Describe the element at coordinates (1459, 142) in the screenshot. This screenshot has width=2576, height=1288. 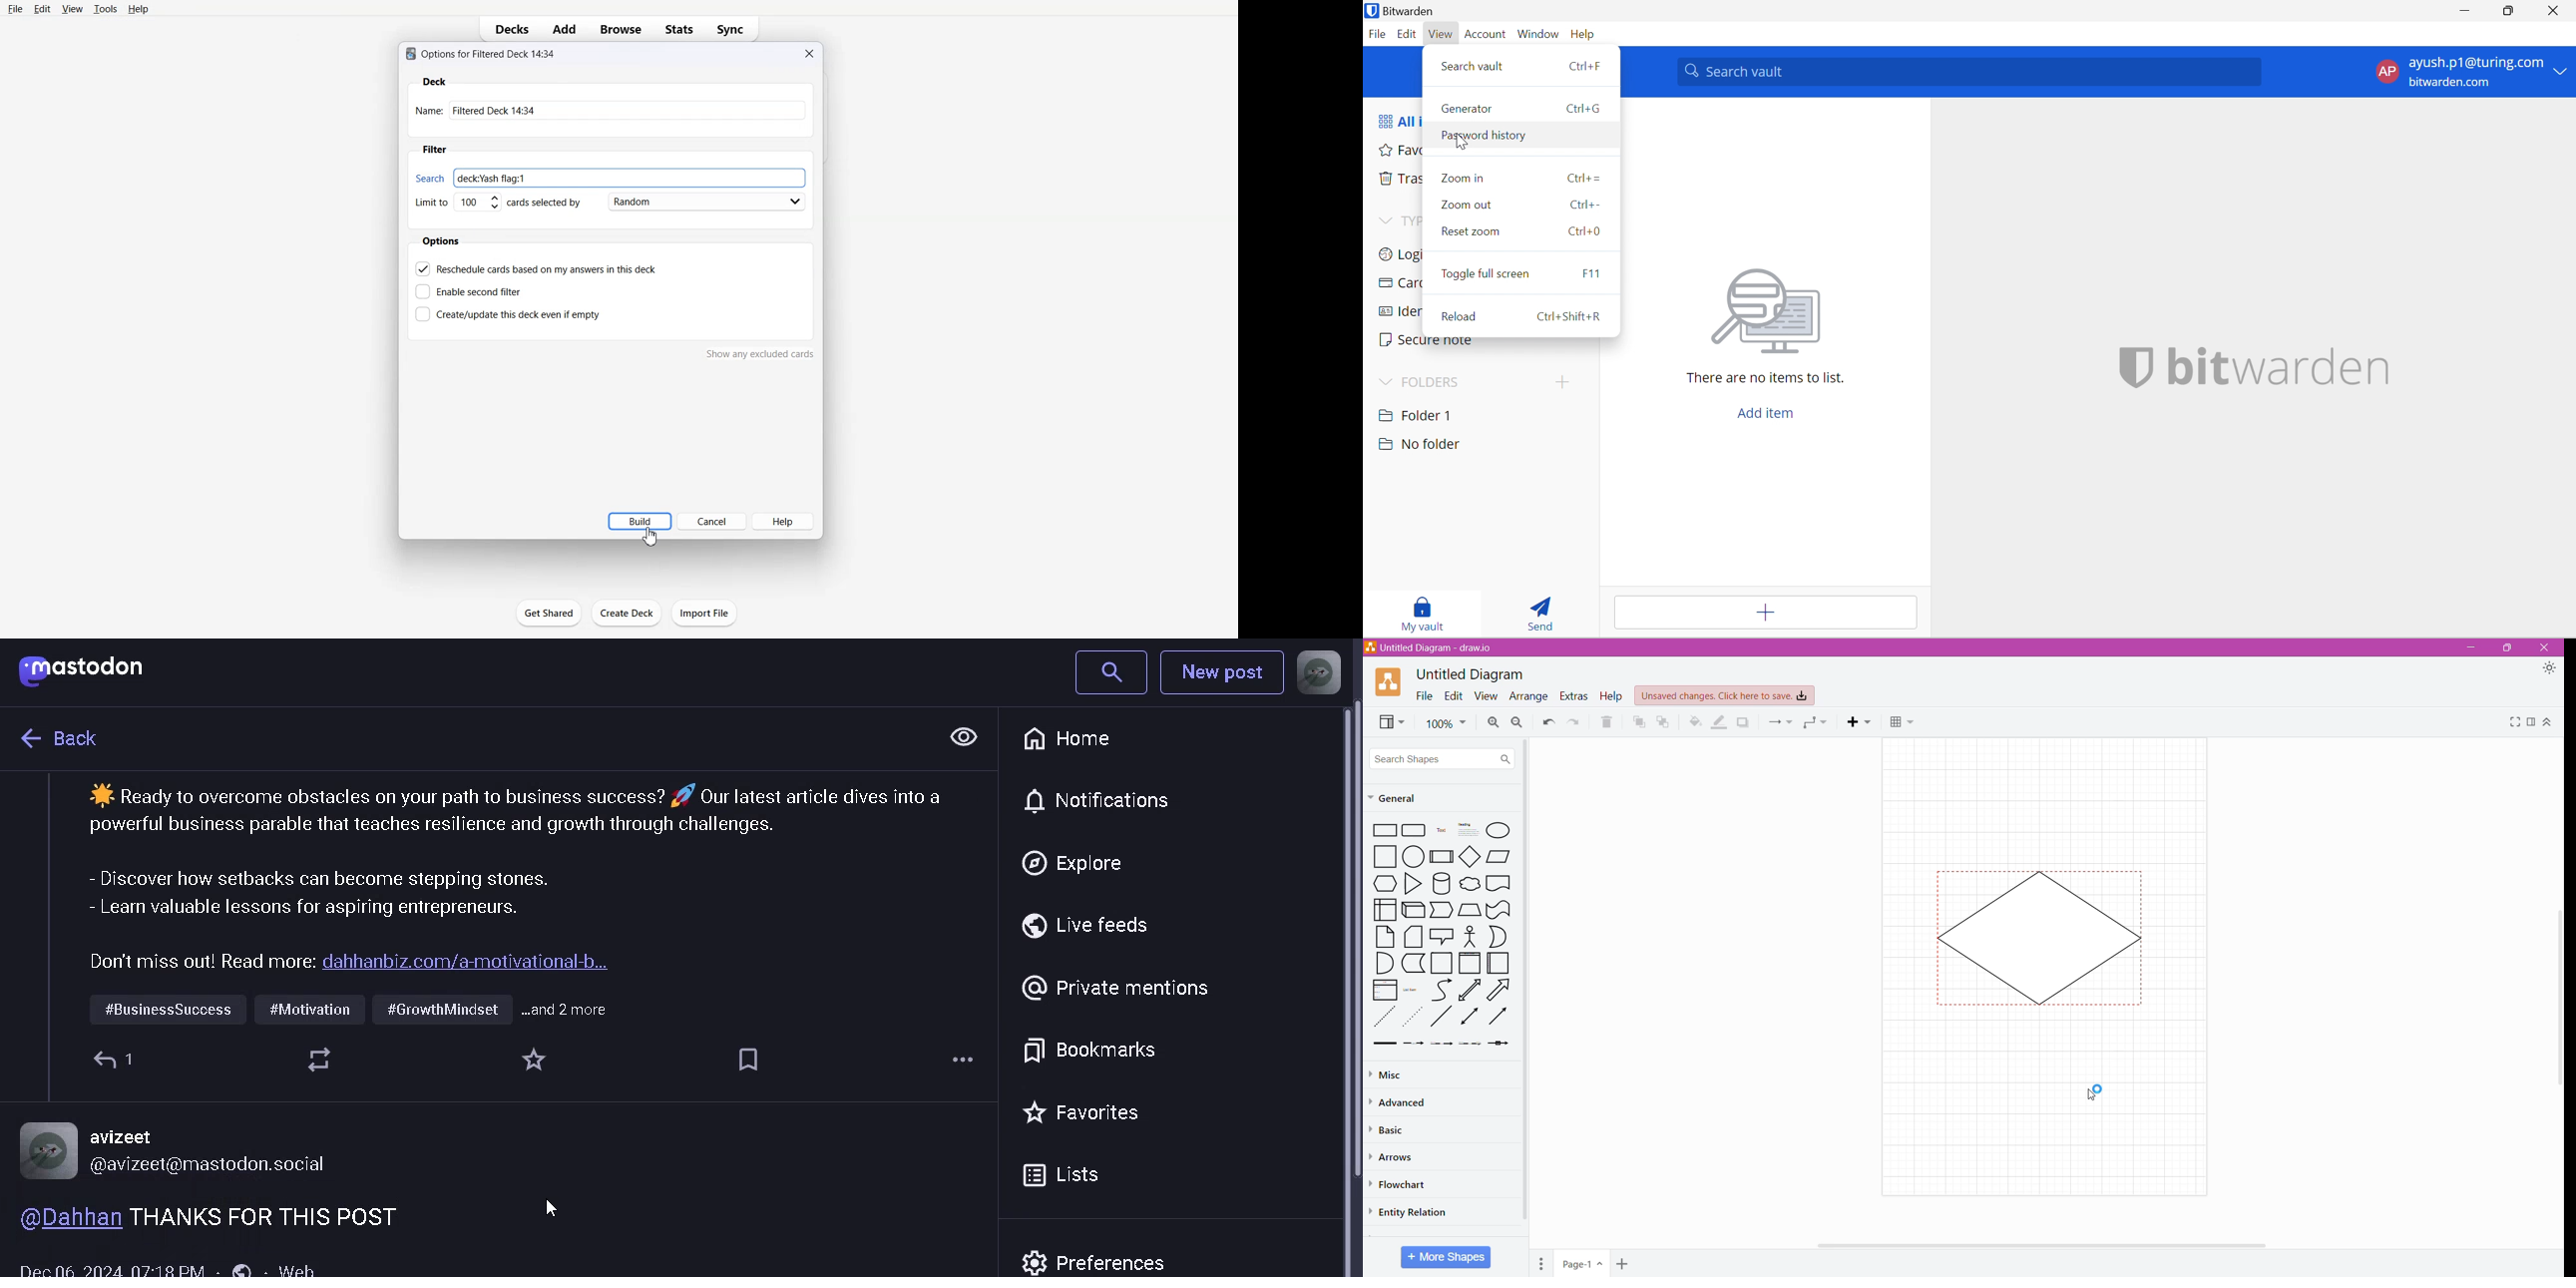
I see `cursor` at that location.